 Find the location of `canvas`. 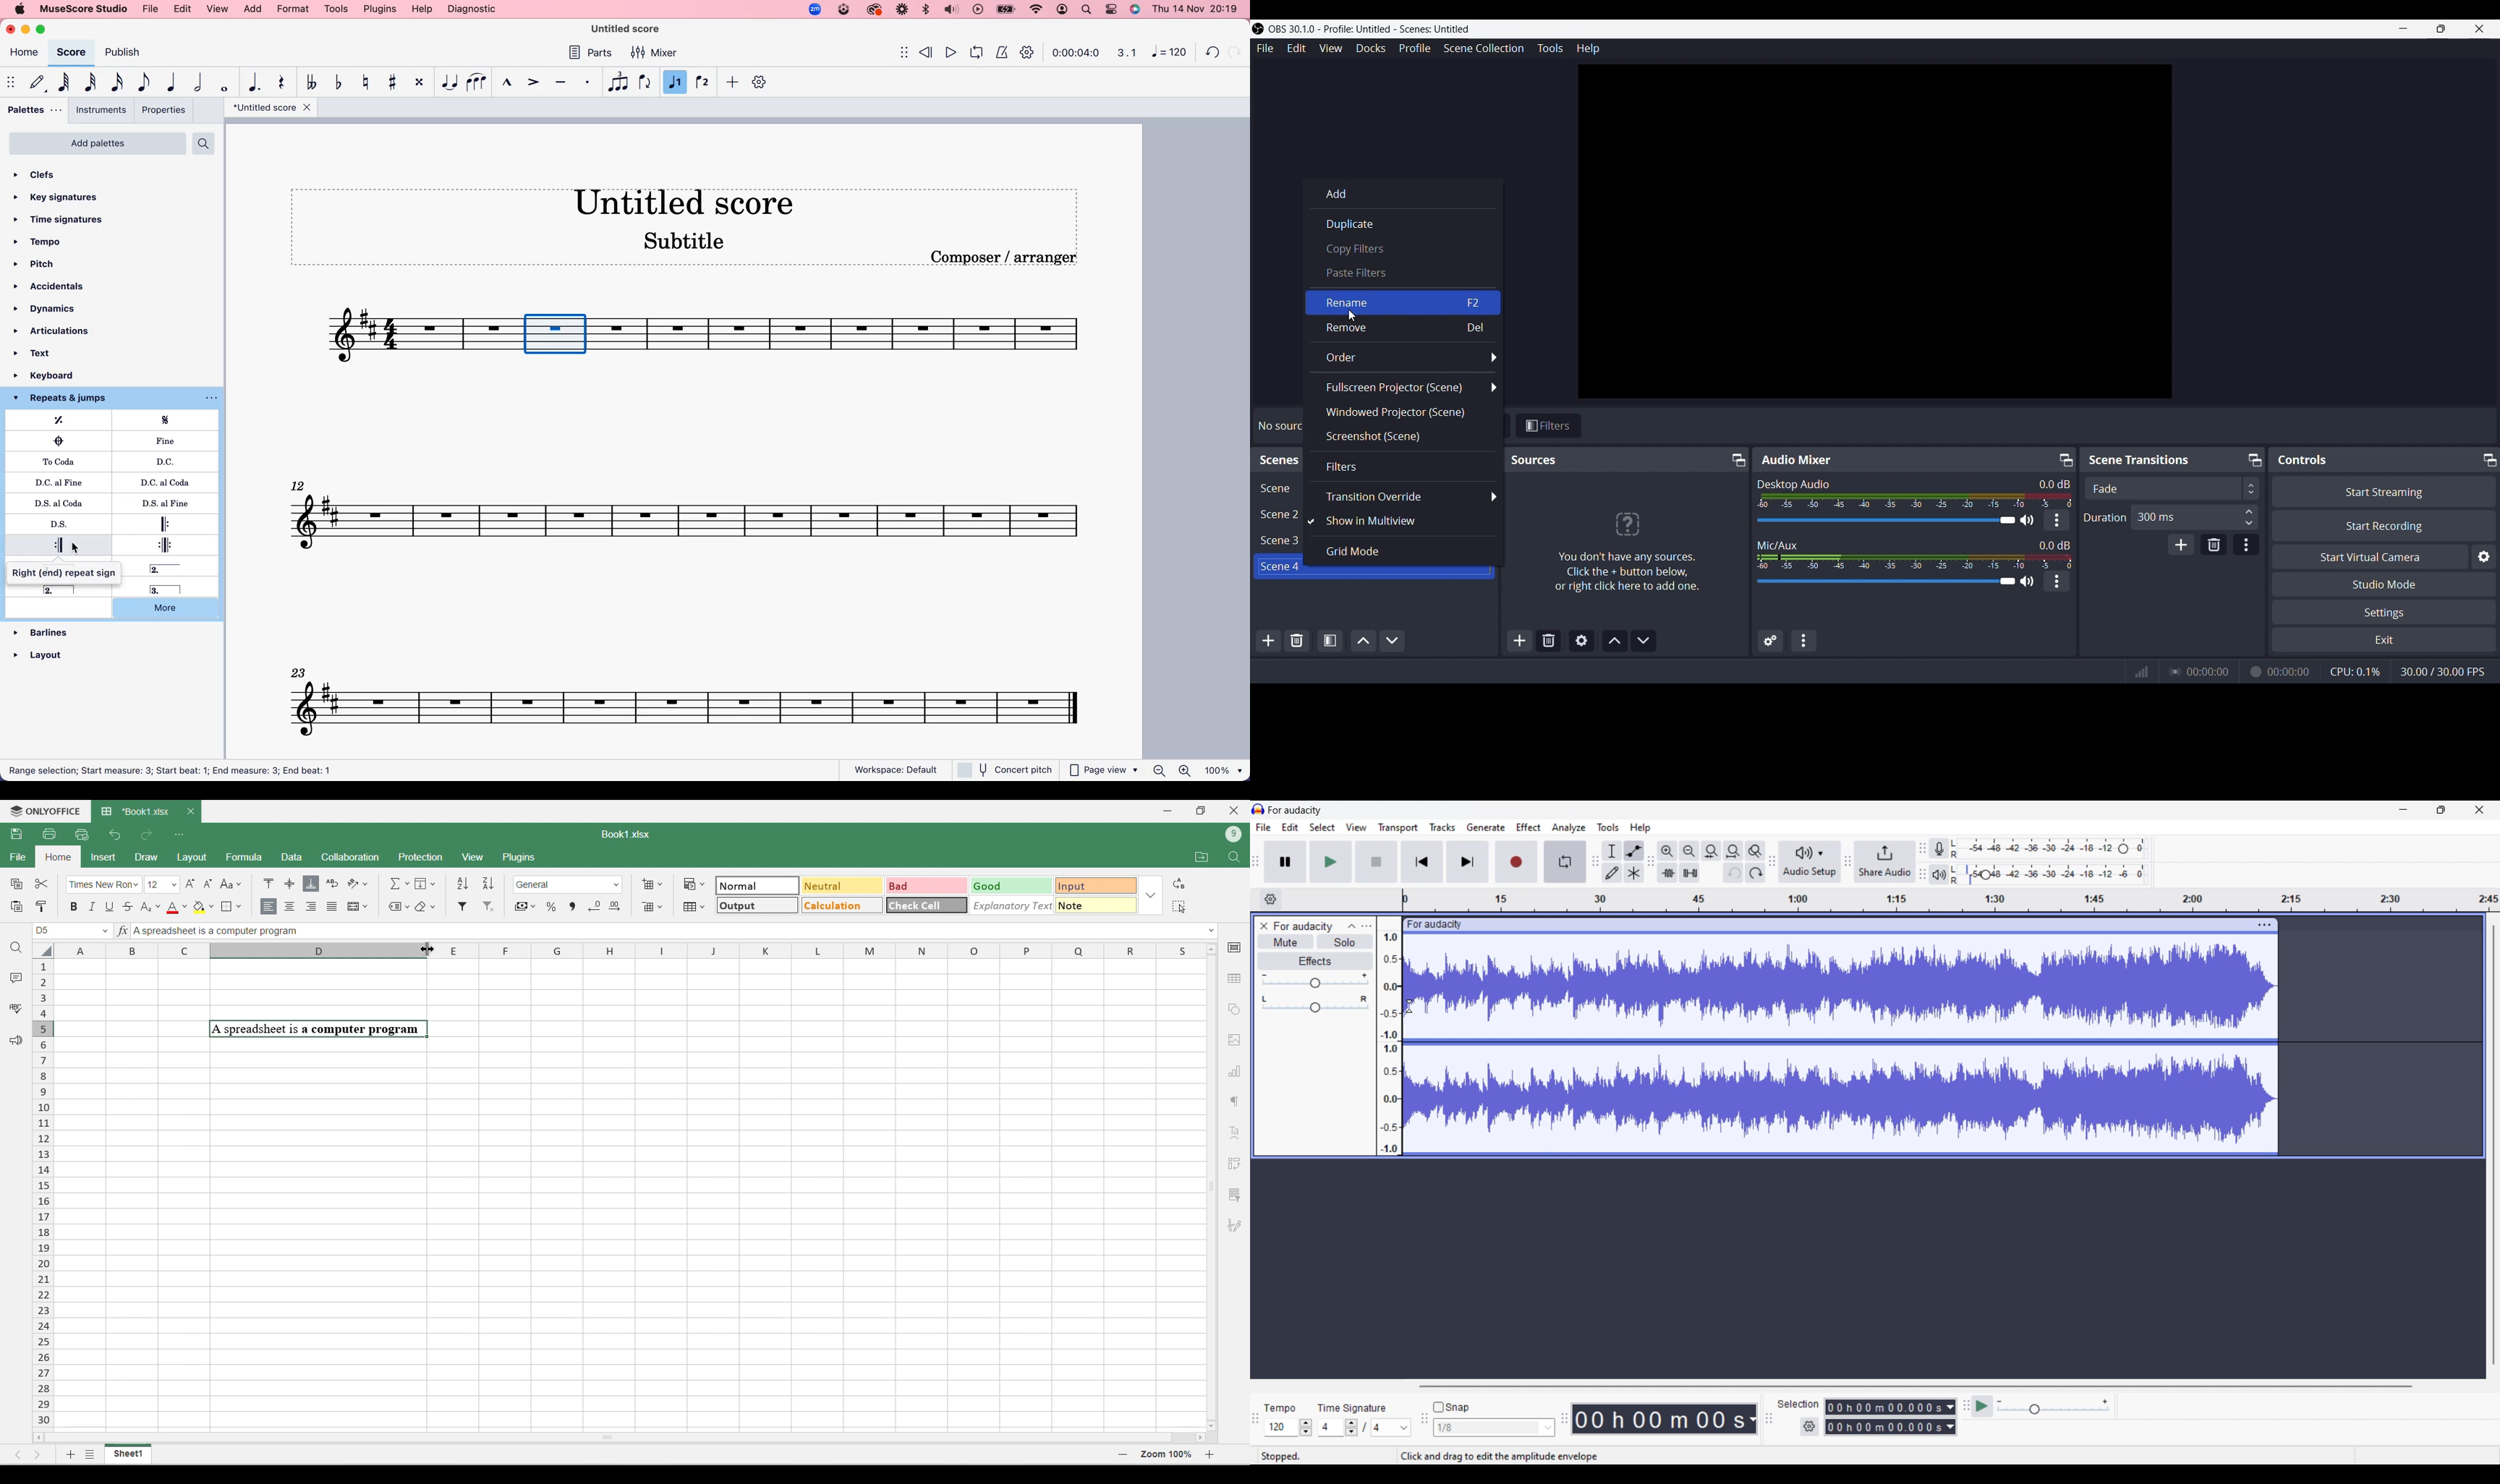

canvas is located at coordinates (1877, 231).